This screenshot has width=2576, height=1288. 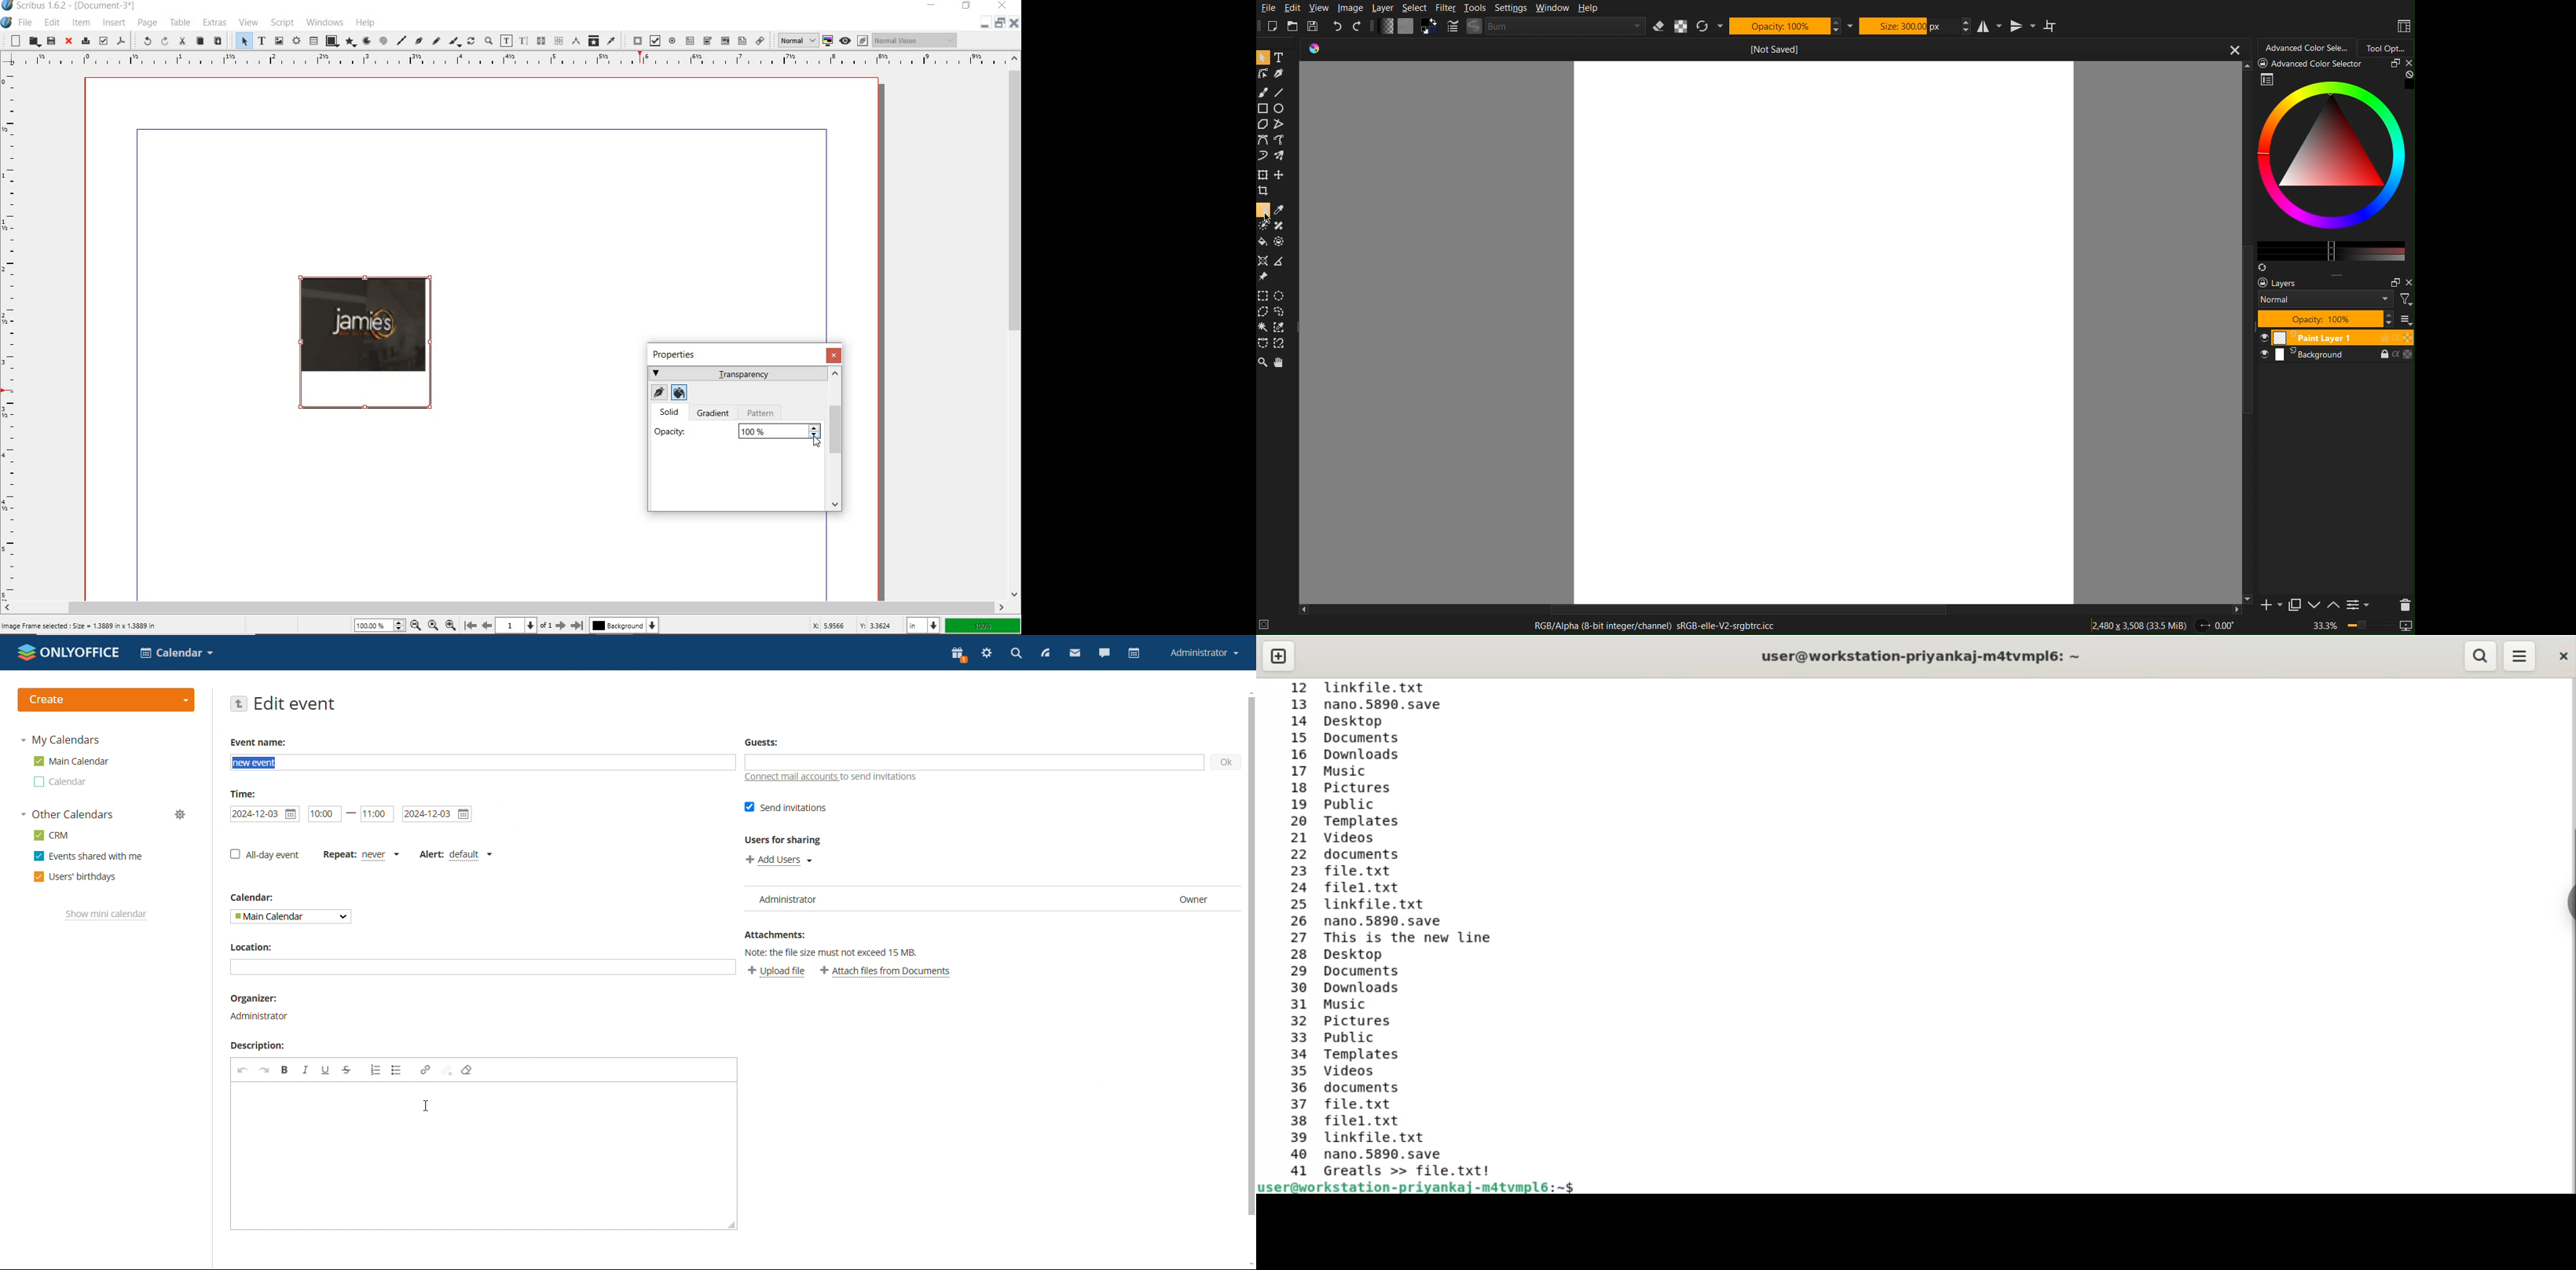 What do you see at coordinates (999, 26) in the screenshot?
I see `restore` at bounding box center [999, 26].